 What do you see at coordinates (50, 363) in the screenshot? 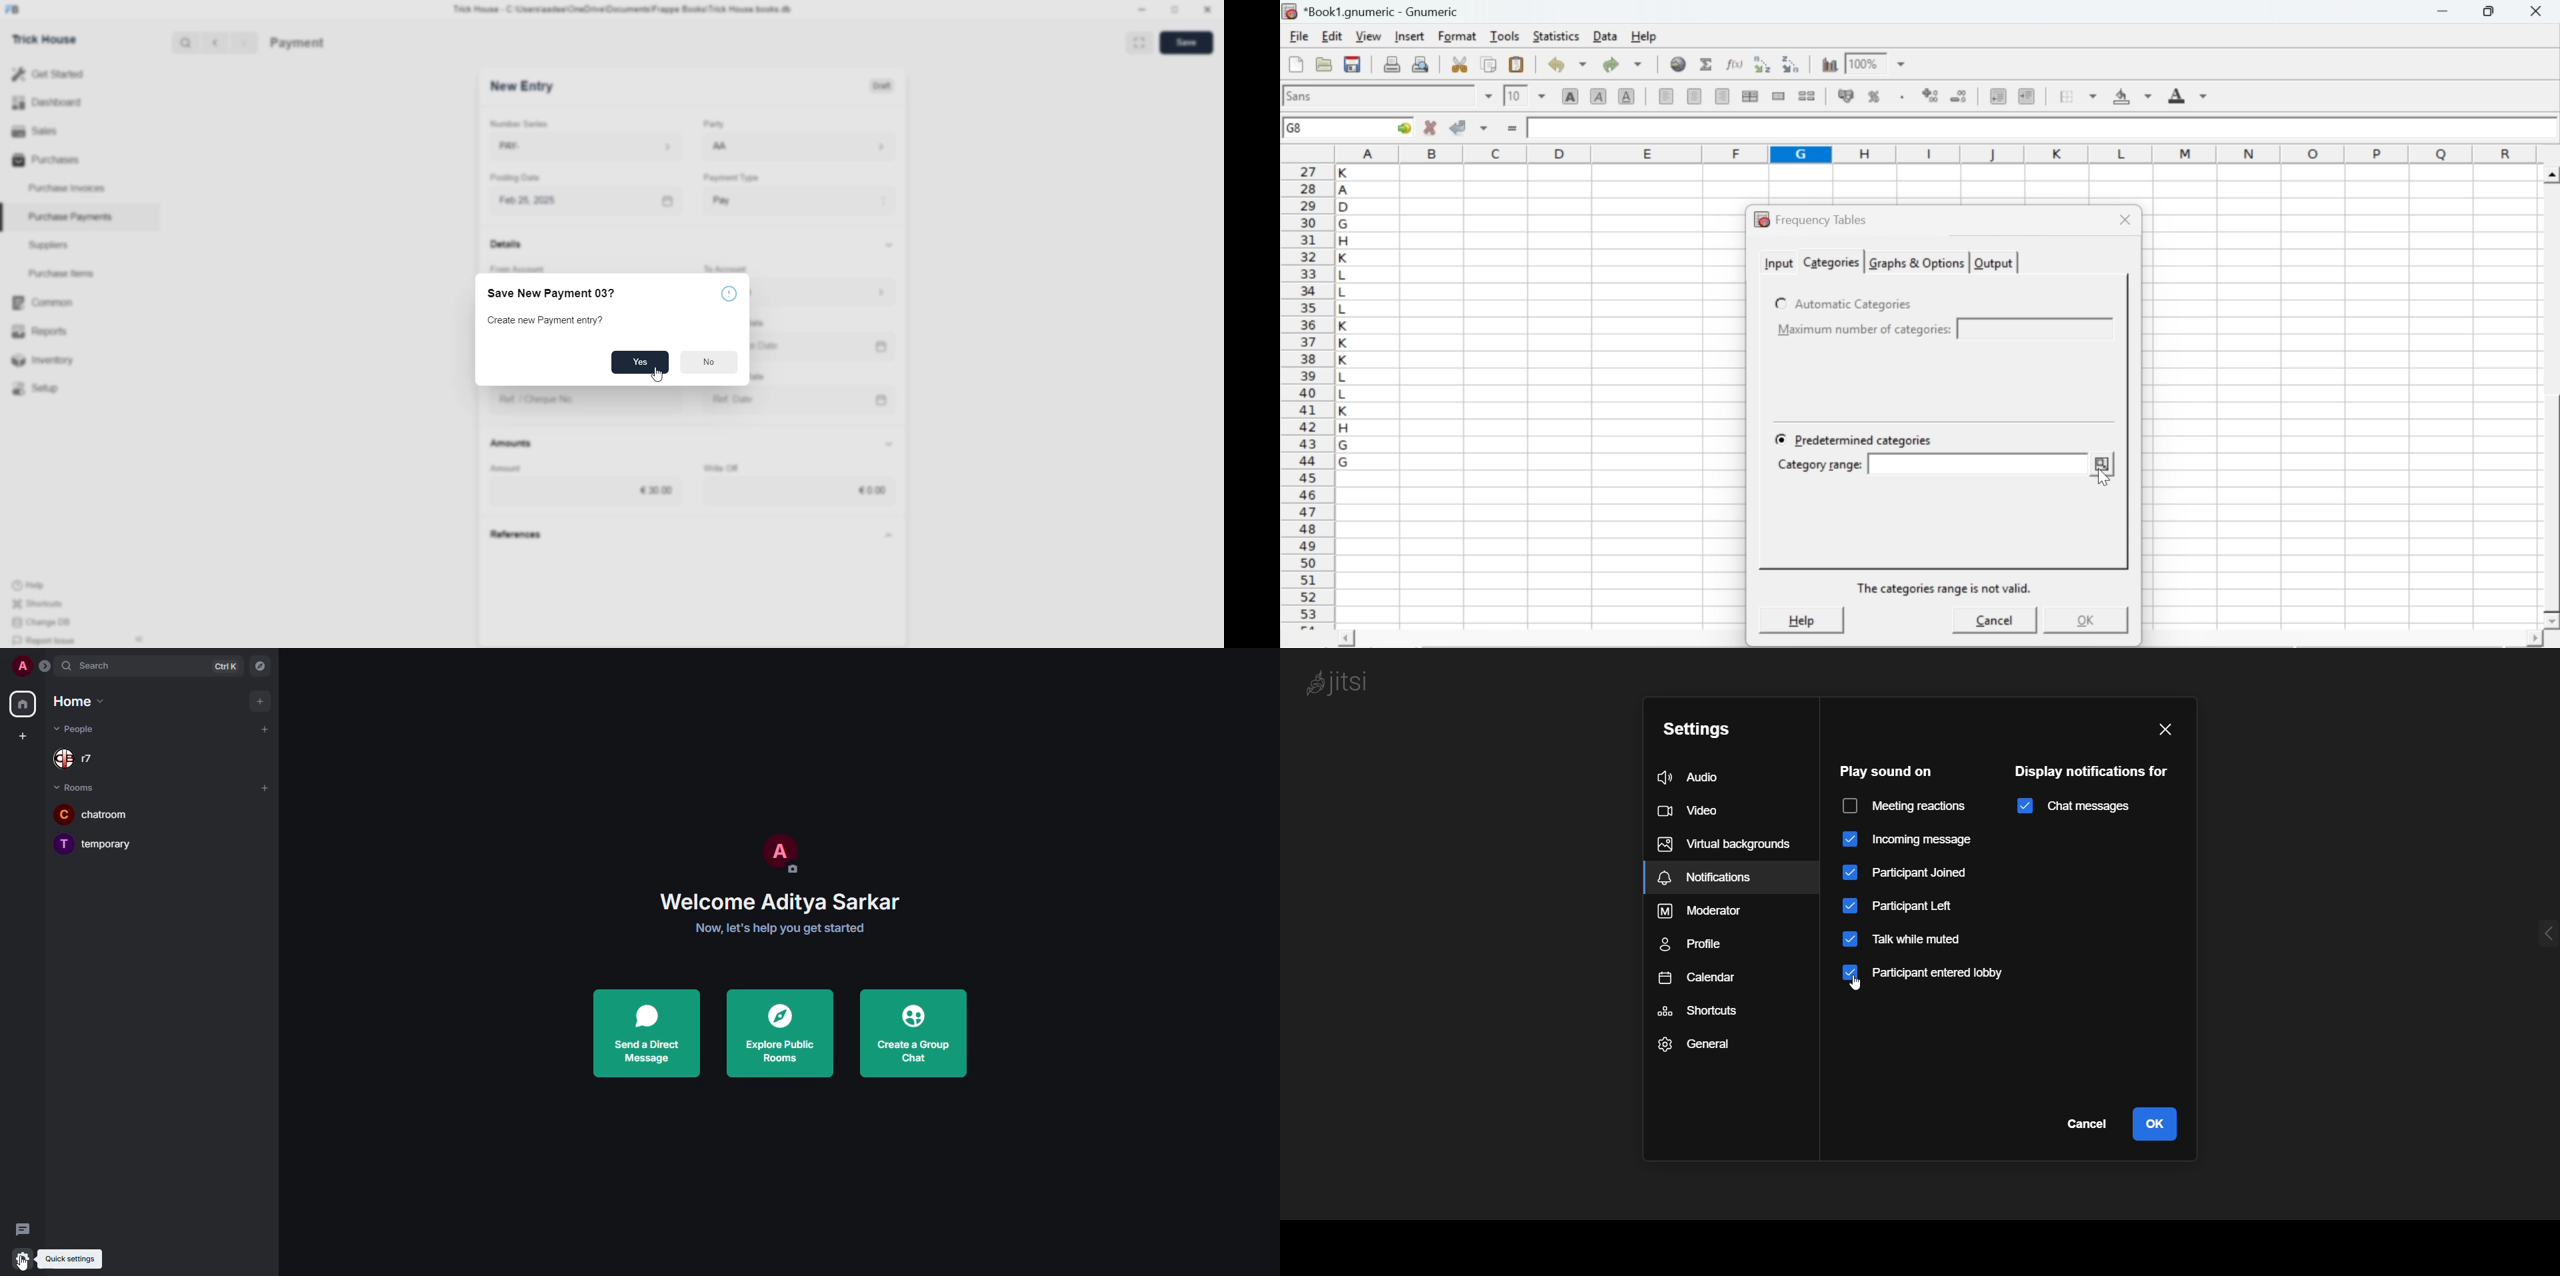
I see `Inventory` at bounding box center [50, 363].